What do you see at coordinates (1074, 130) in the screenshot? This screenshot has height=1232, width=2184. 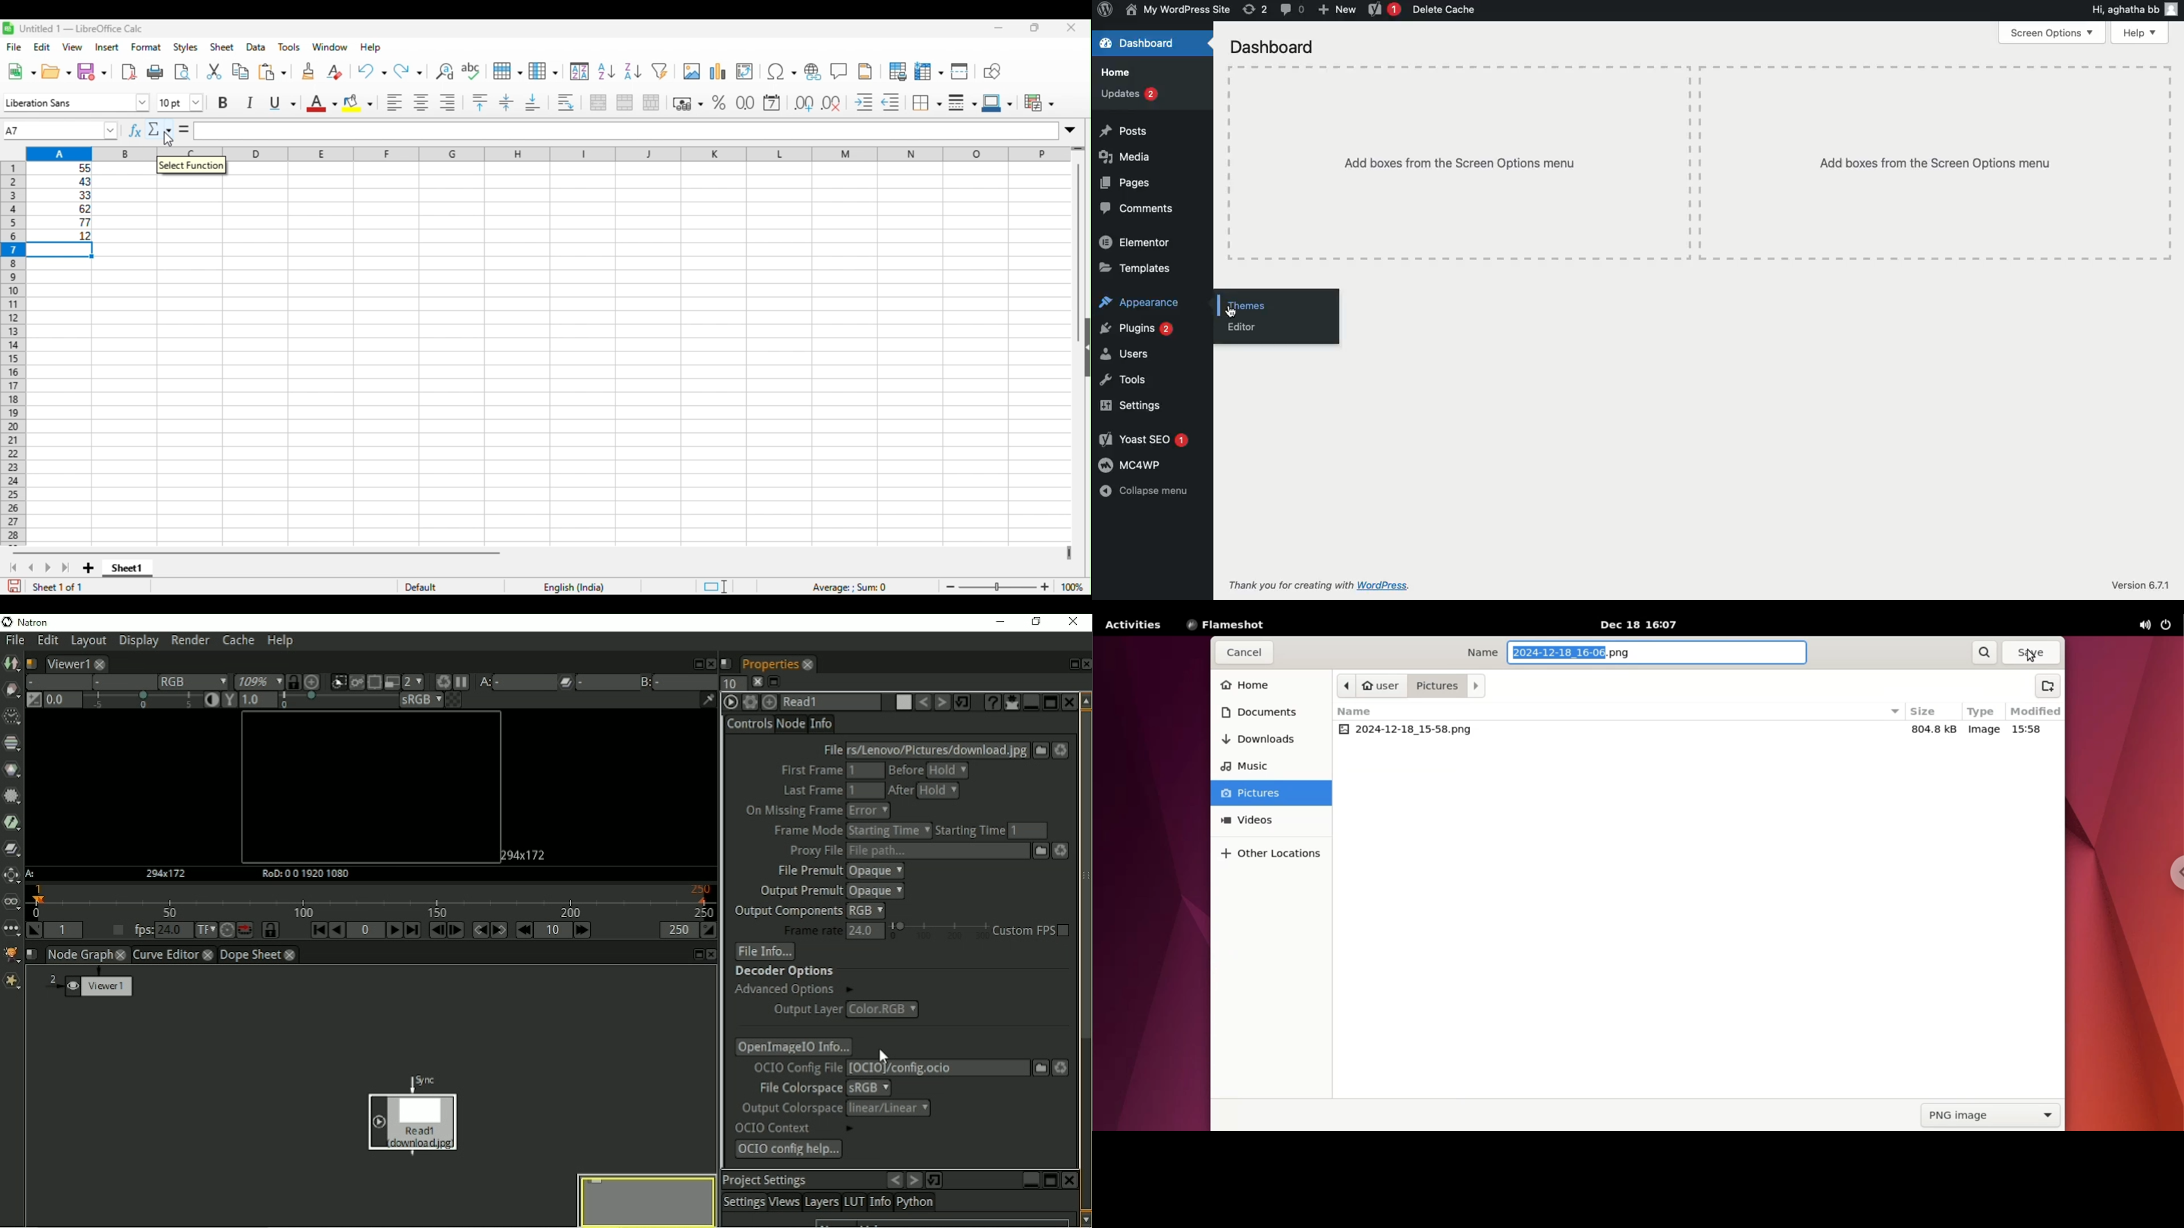 I see `expand` at bounding box center [1074, 130].